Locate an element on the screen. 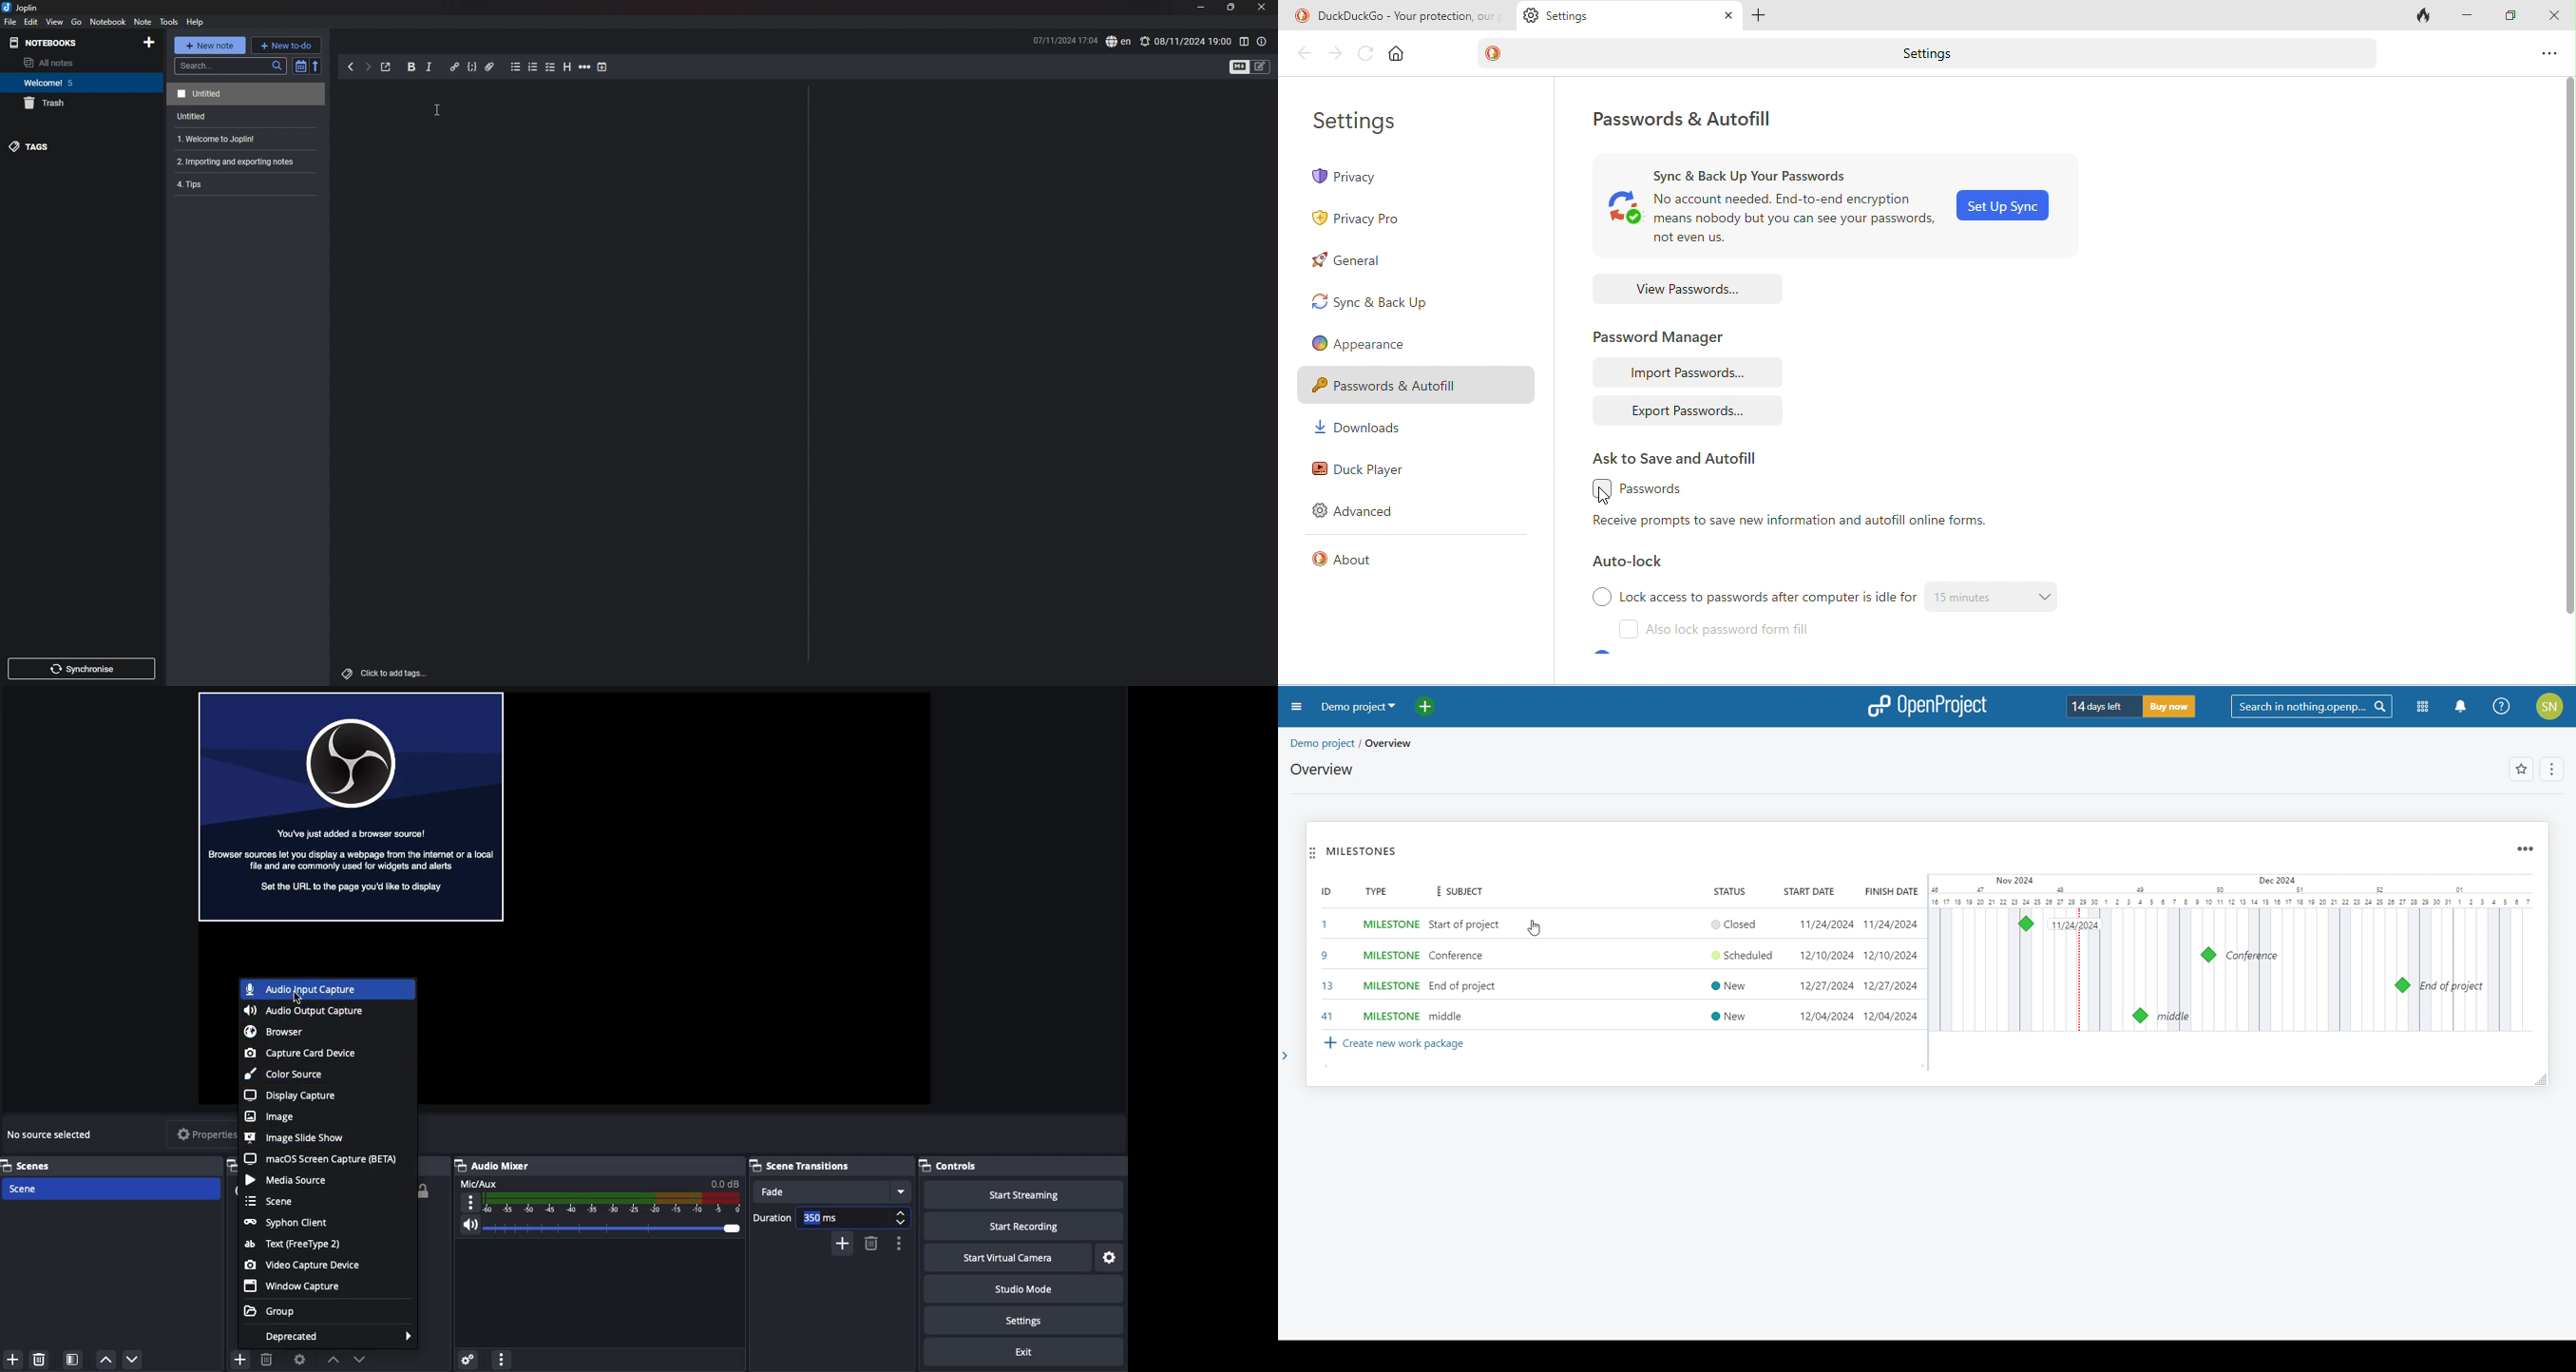 The height and width of the screenshot is (1372, 2576). close is located at coordinates (1262, 7).